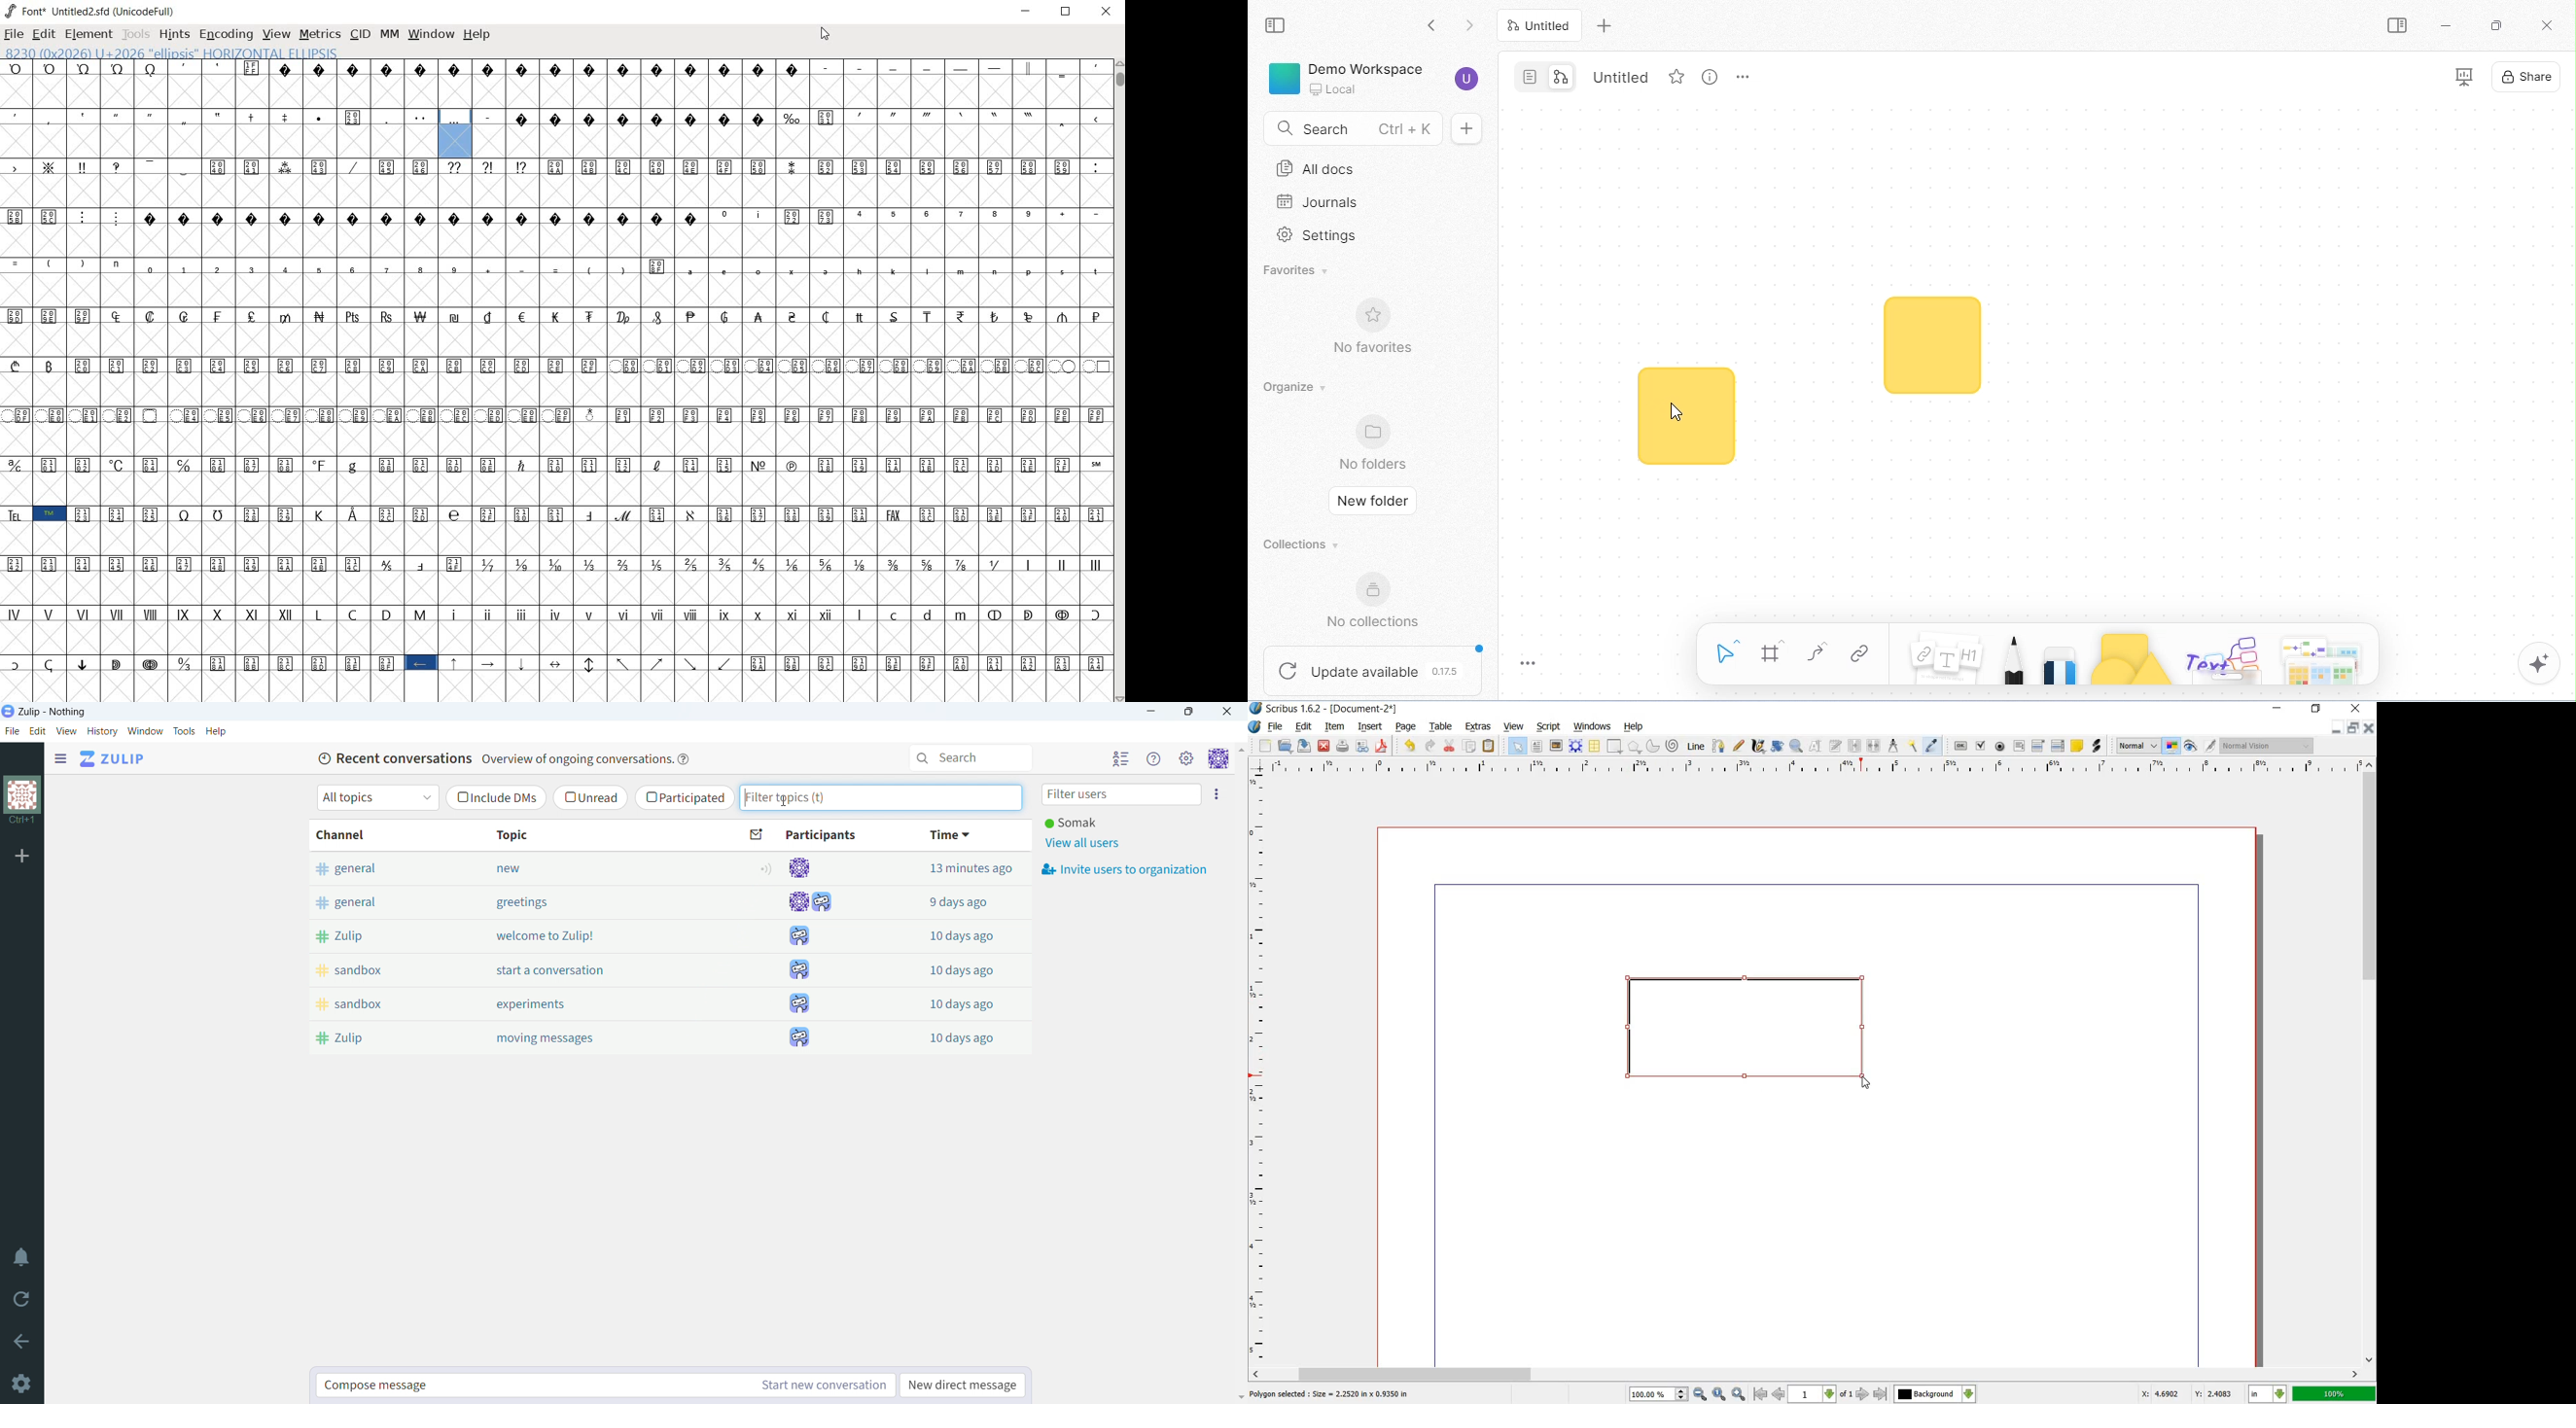  Describe the element at coordinates (1565, 77) in the screenshot. I see `edgeless mode` at that location.